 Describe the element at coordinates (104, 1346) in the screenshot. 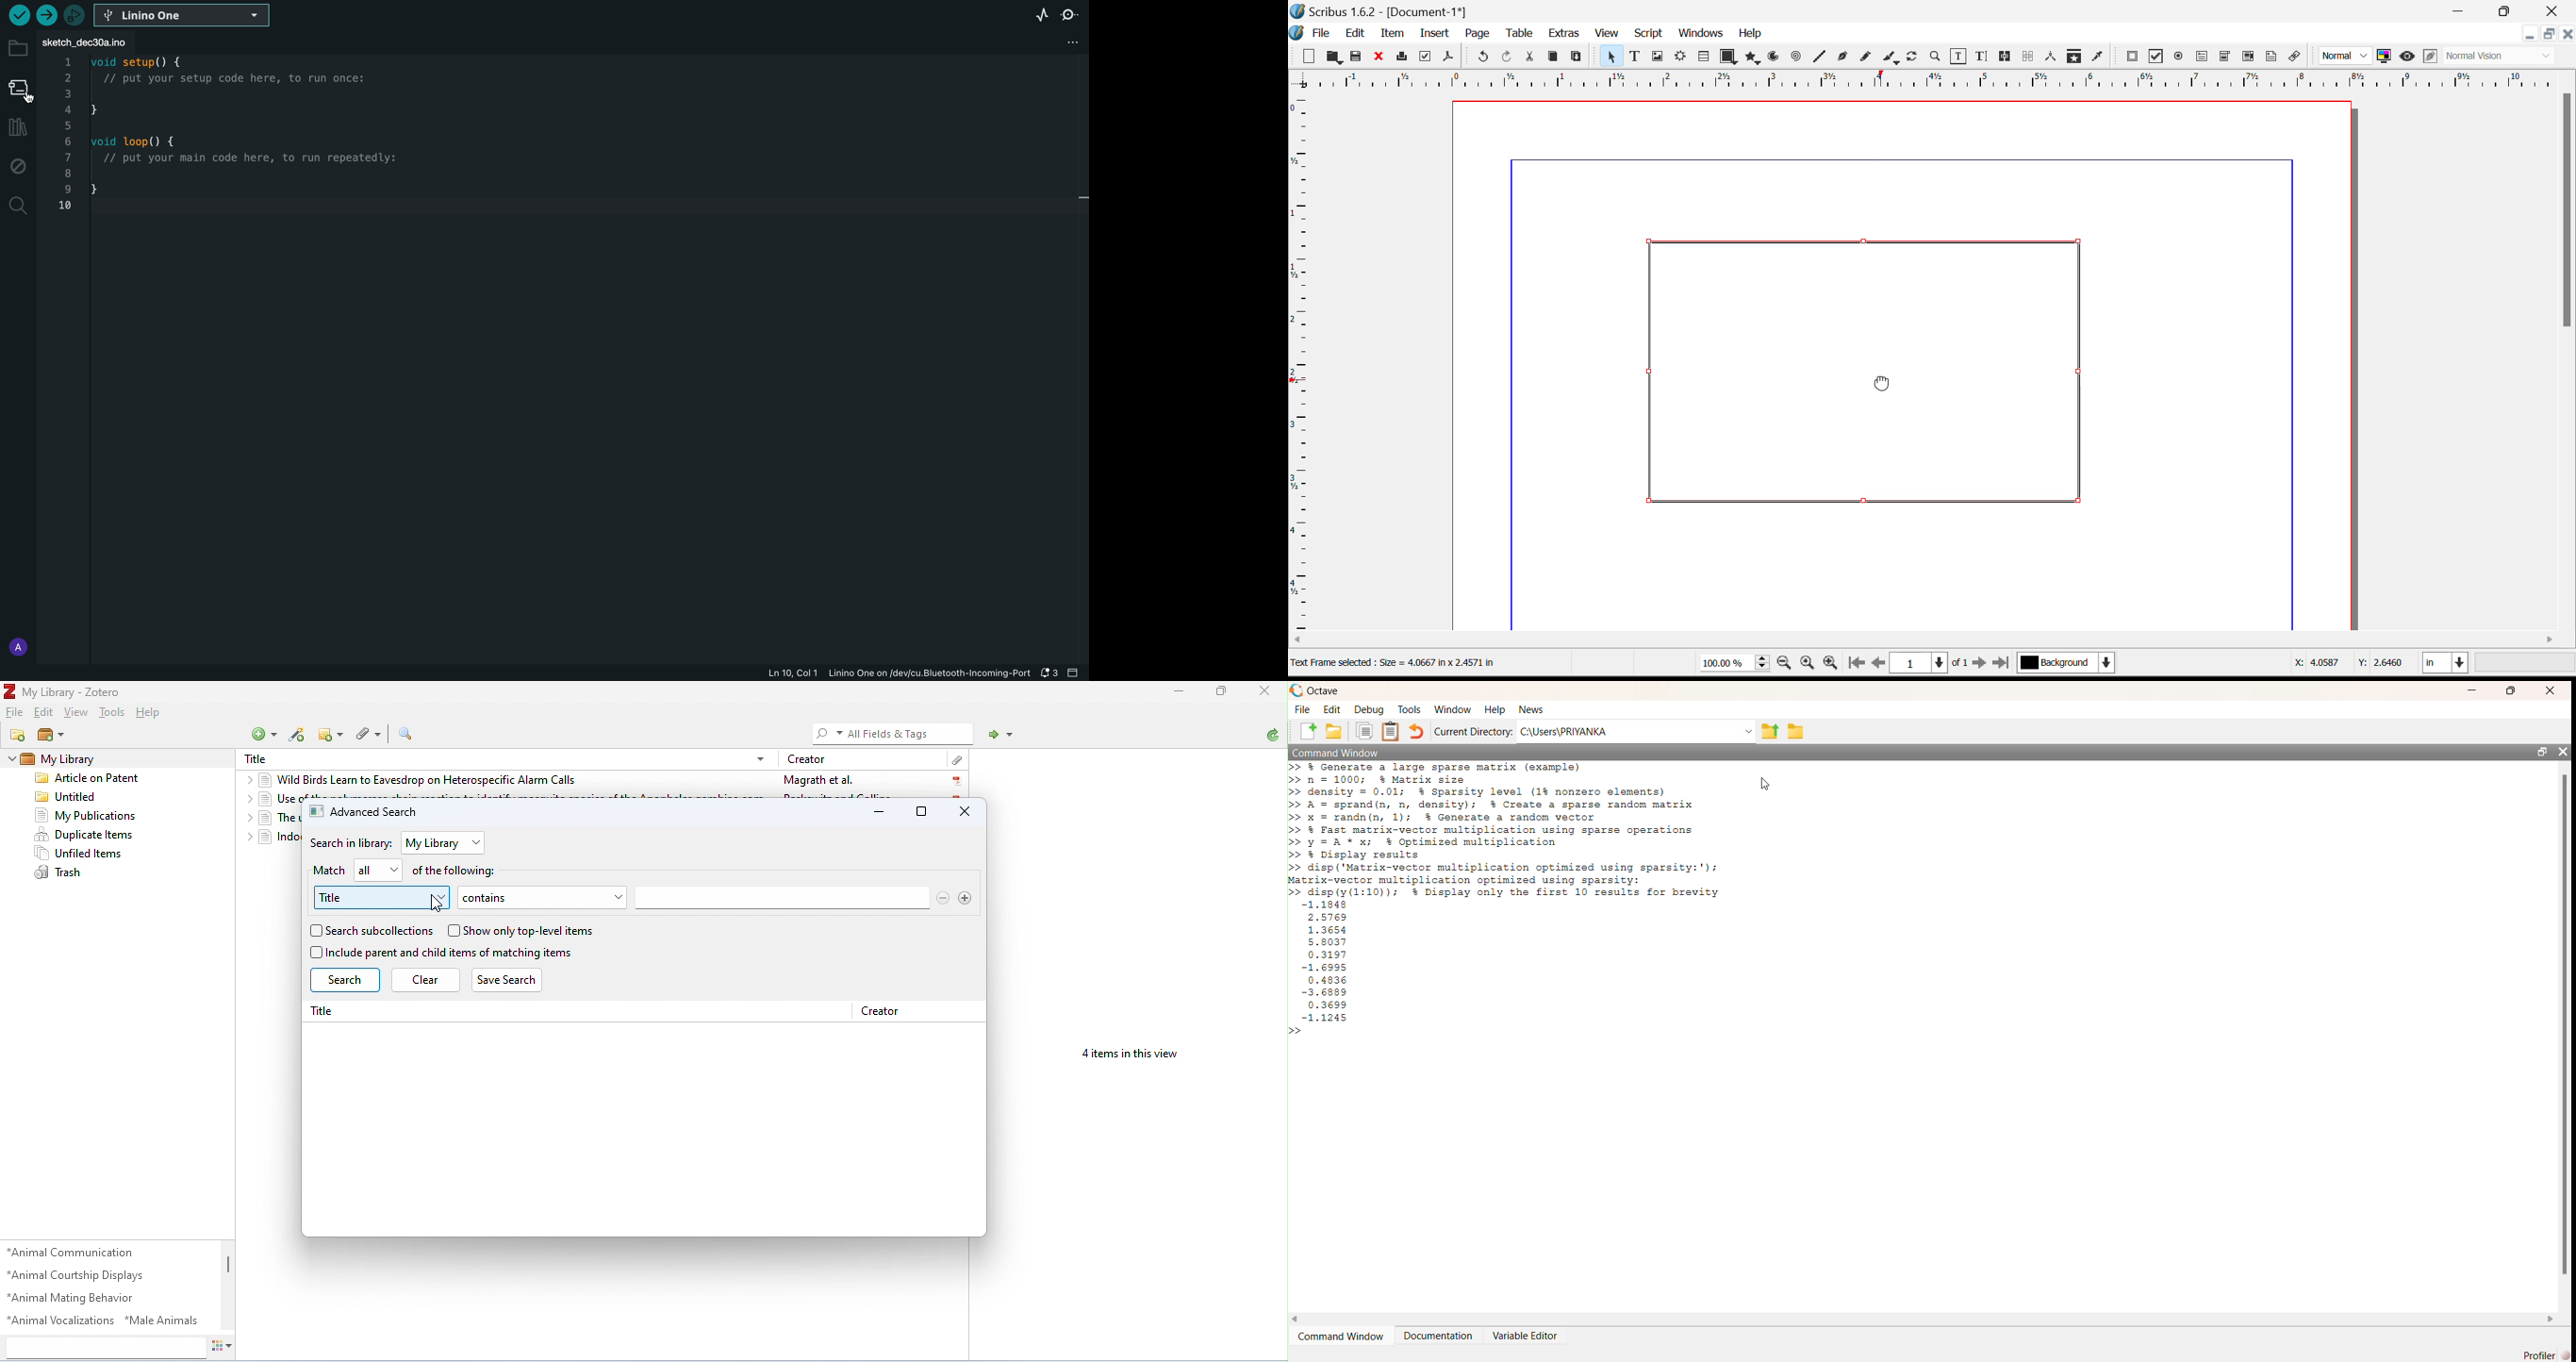

I see `search tags` at that location.